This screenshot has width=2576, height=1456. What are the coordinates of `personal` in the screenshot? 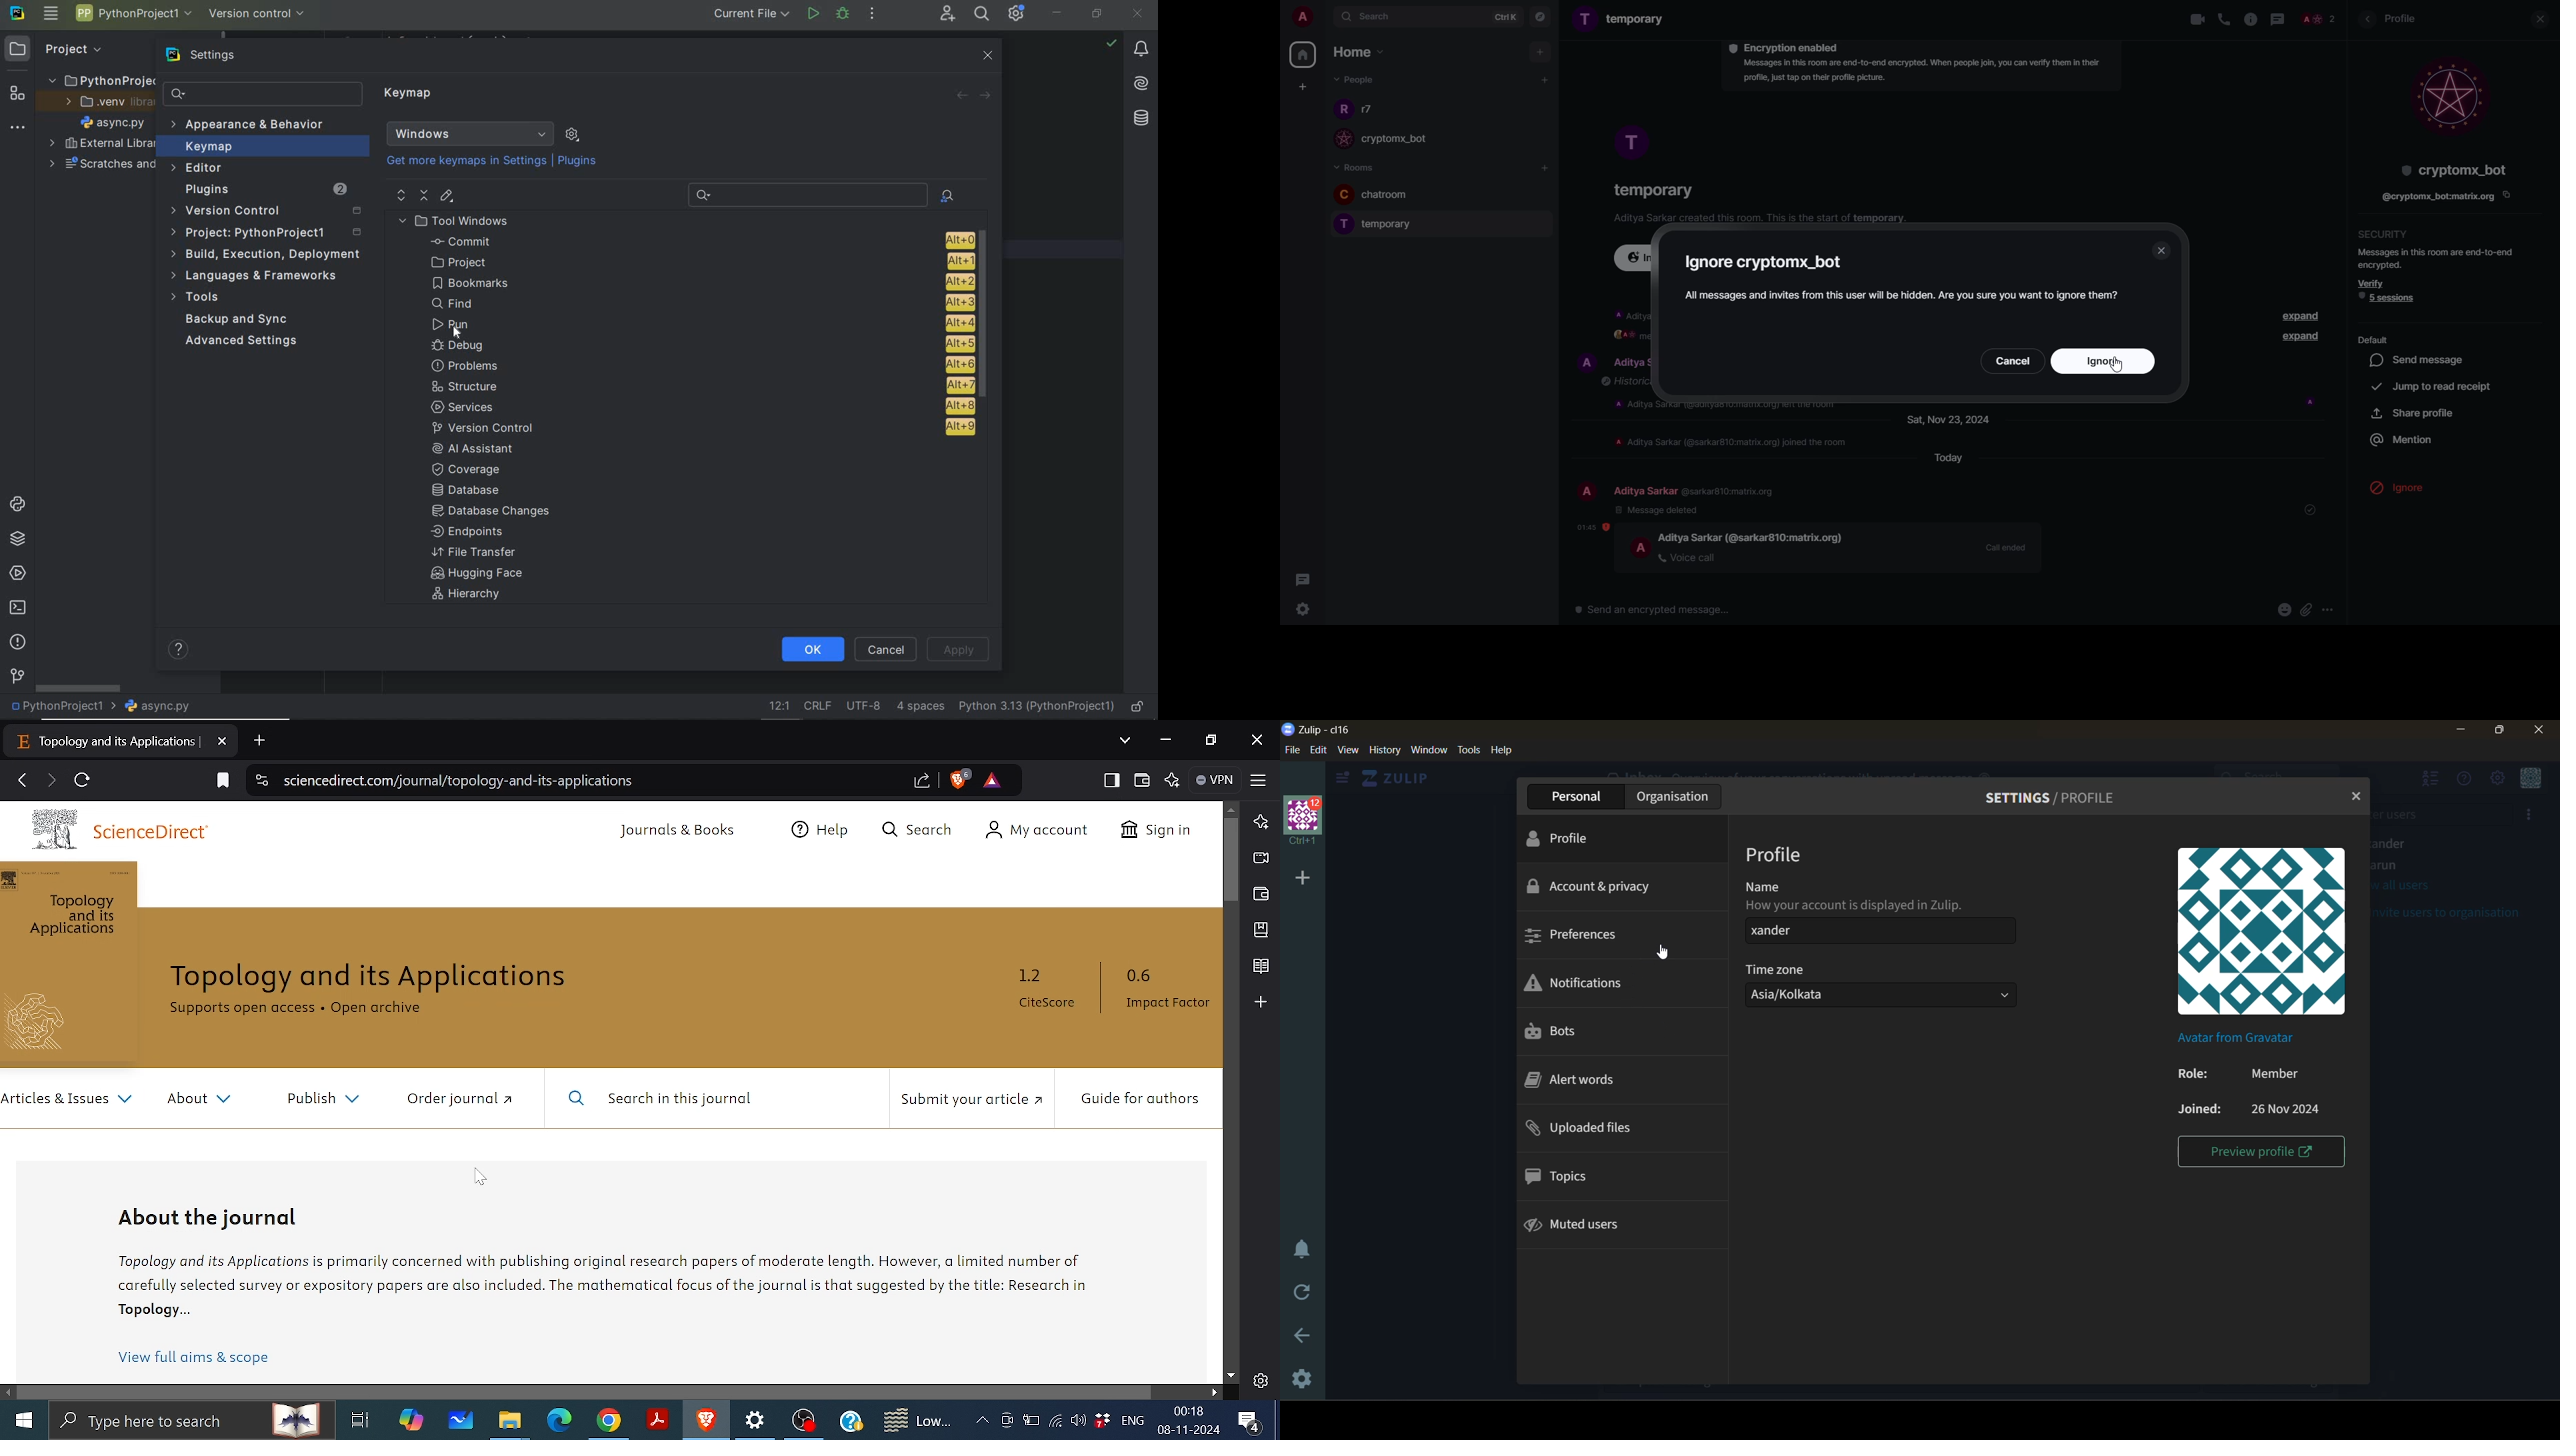 It's located at (1578, 796).